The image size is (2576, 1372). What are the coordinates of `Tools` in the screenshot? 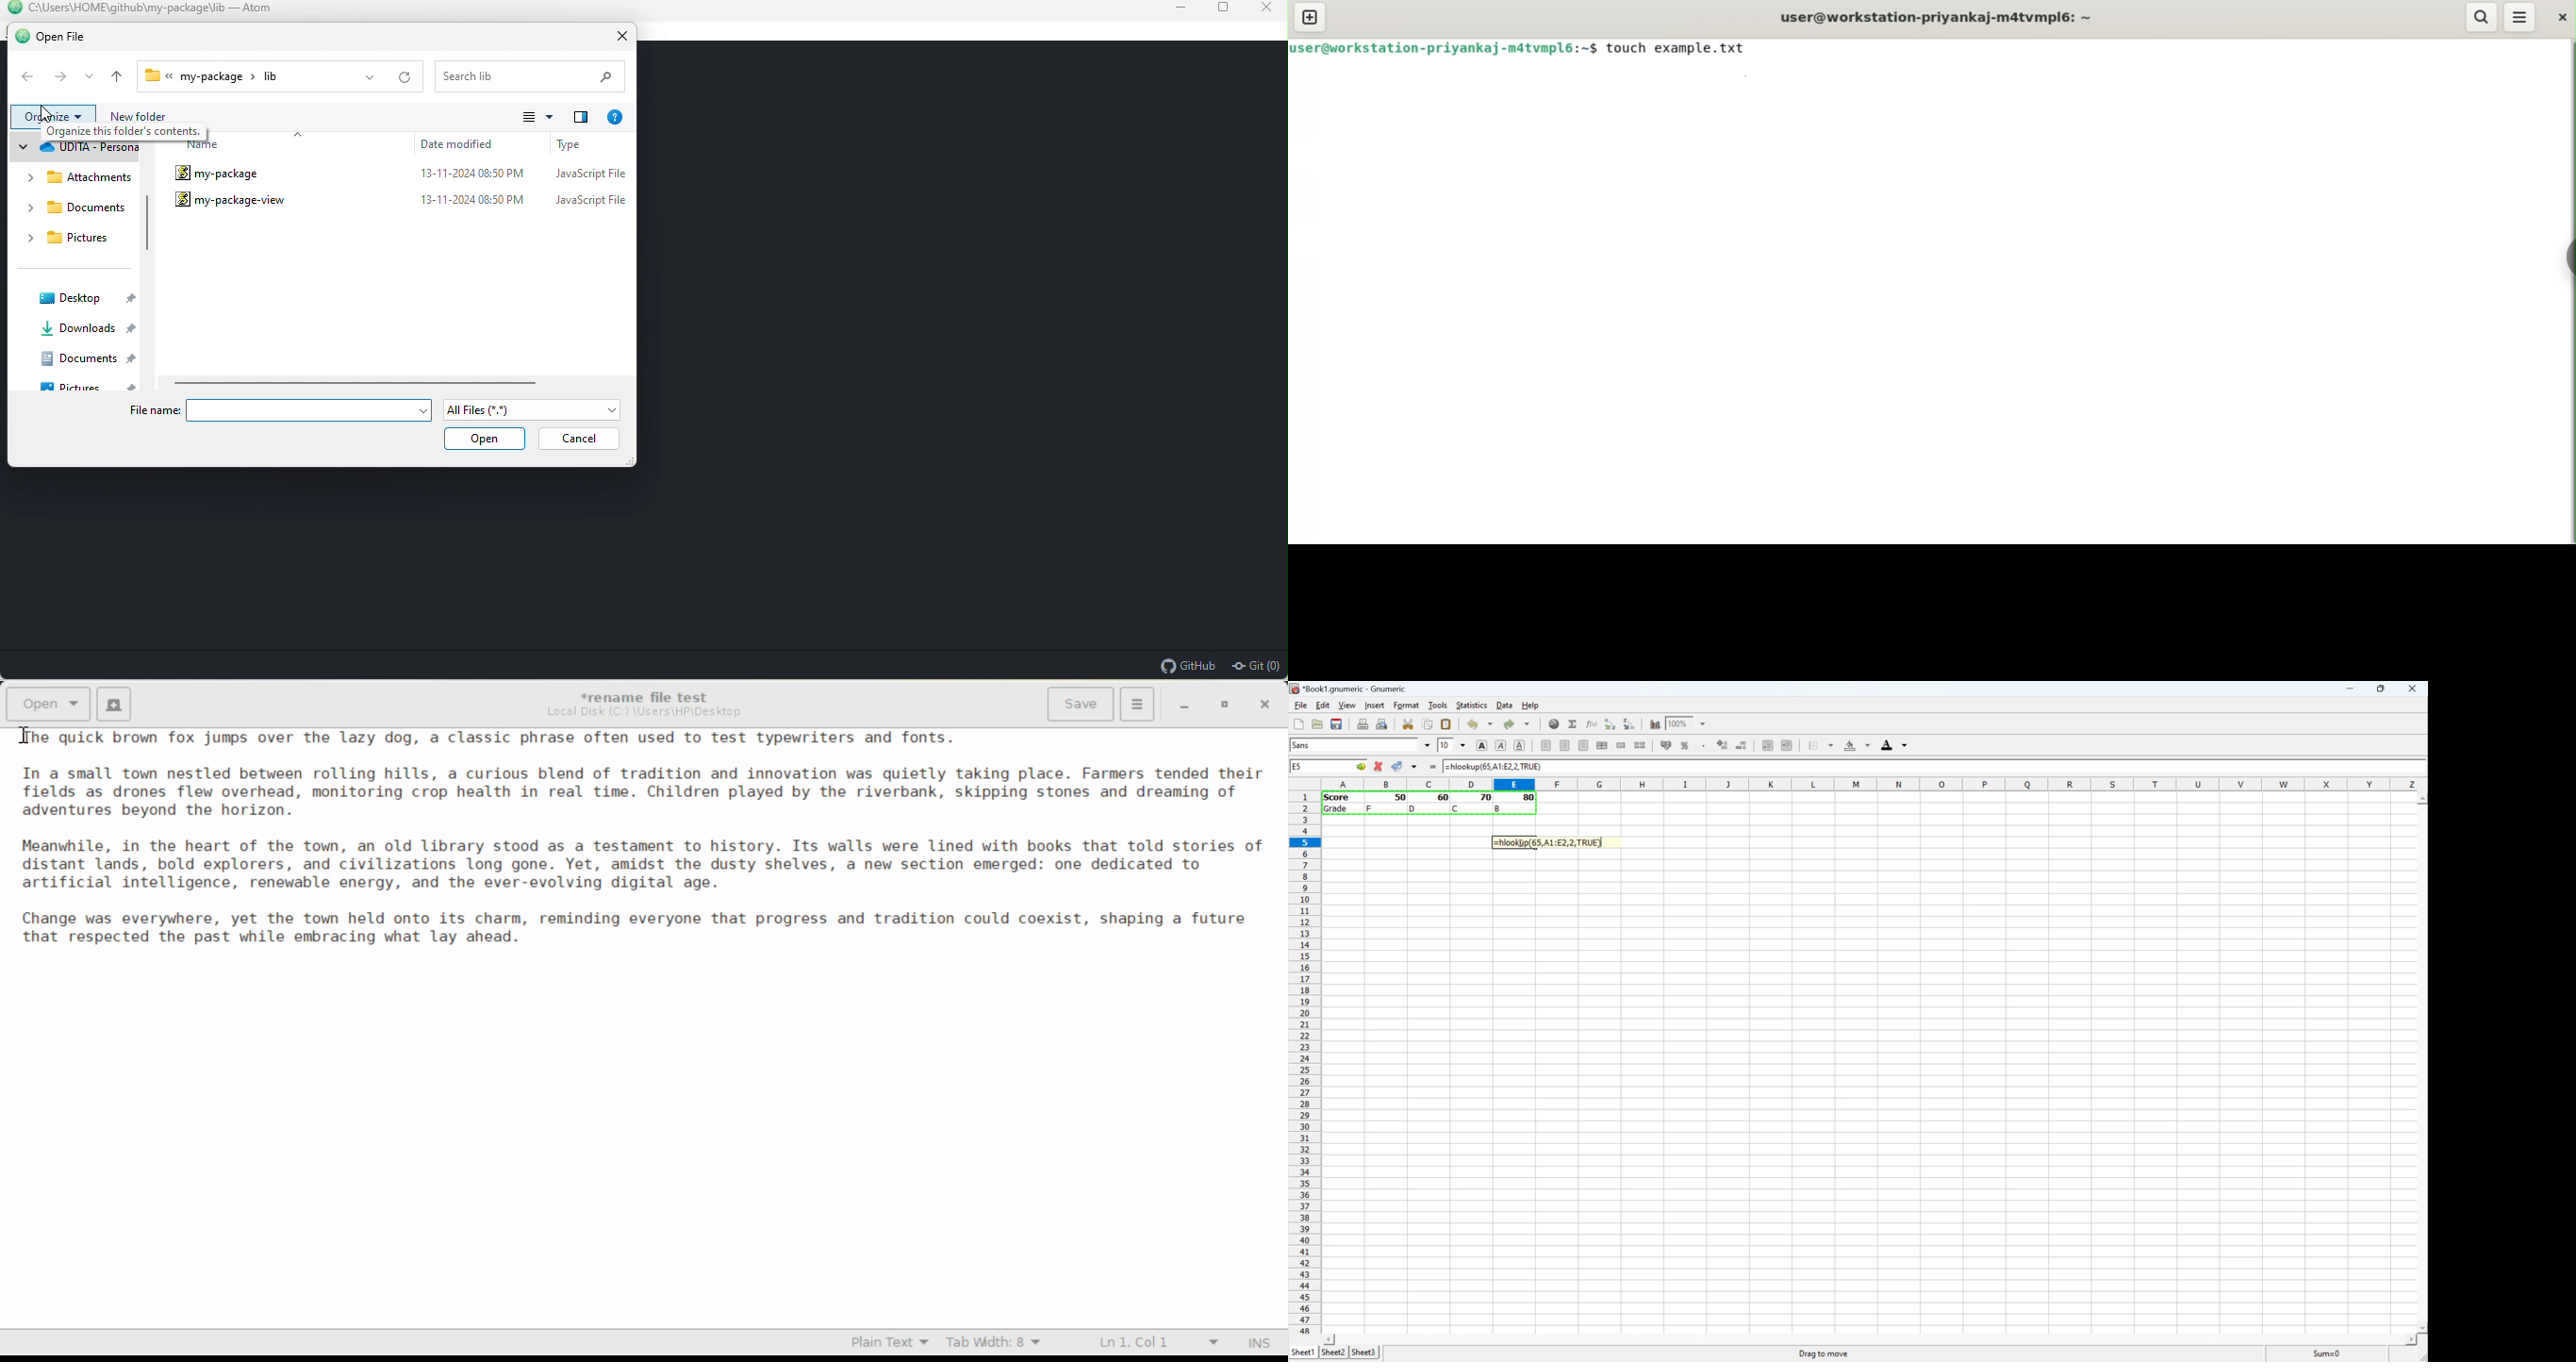 It's located at (1437, 704).